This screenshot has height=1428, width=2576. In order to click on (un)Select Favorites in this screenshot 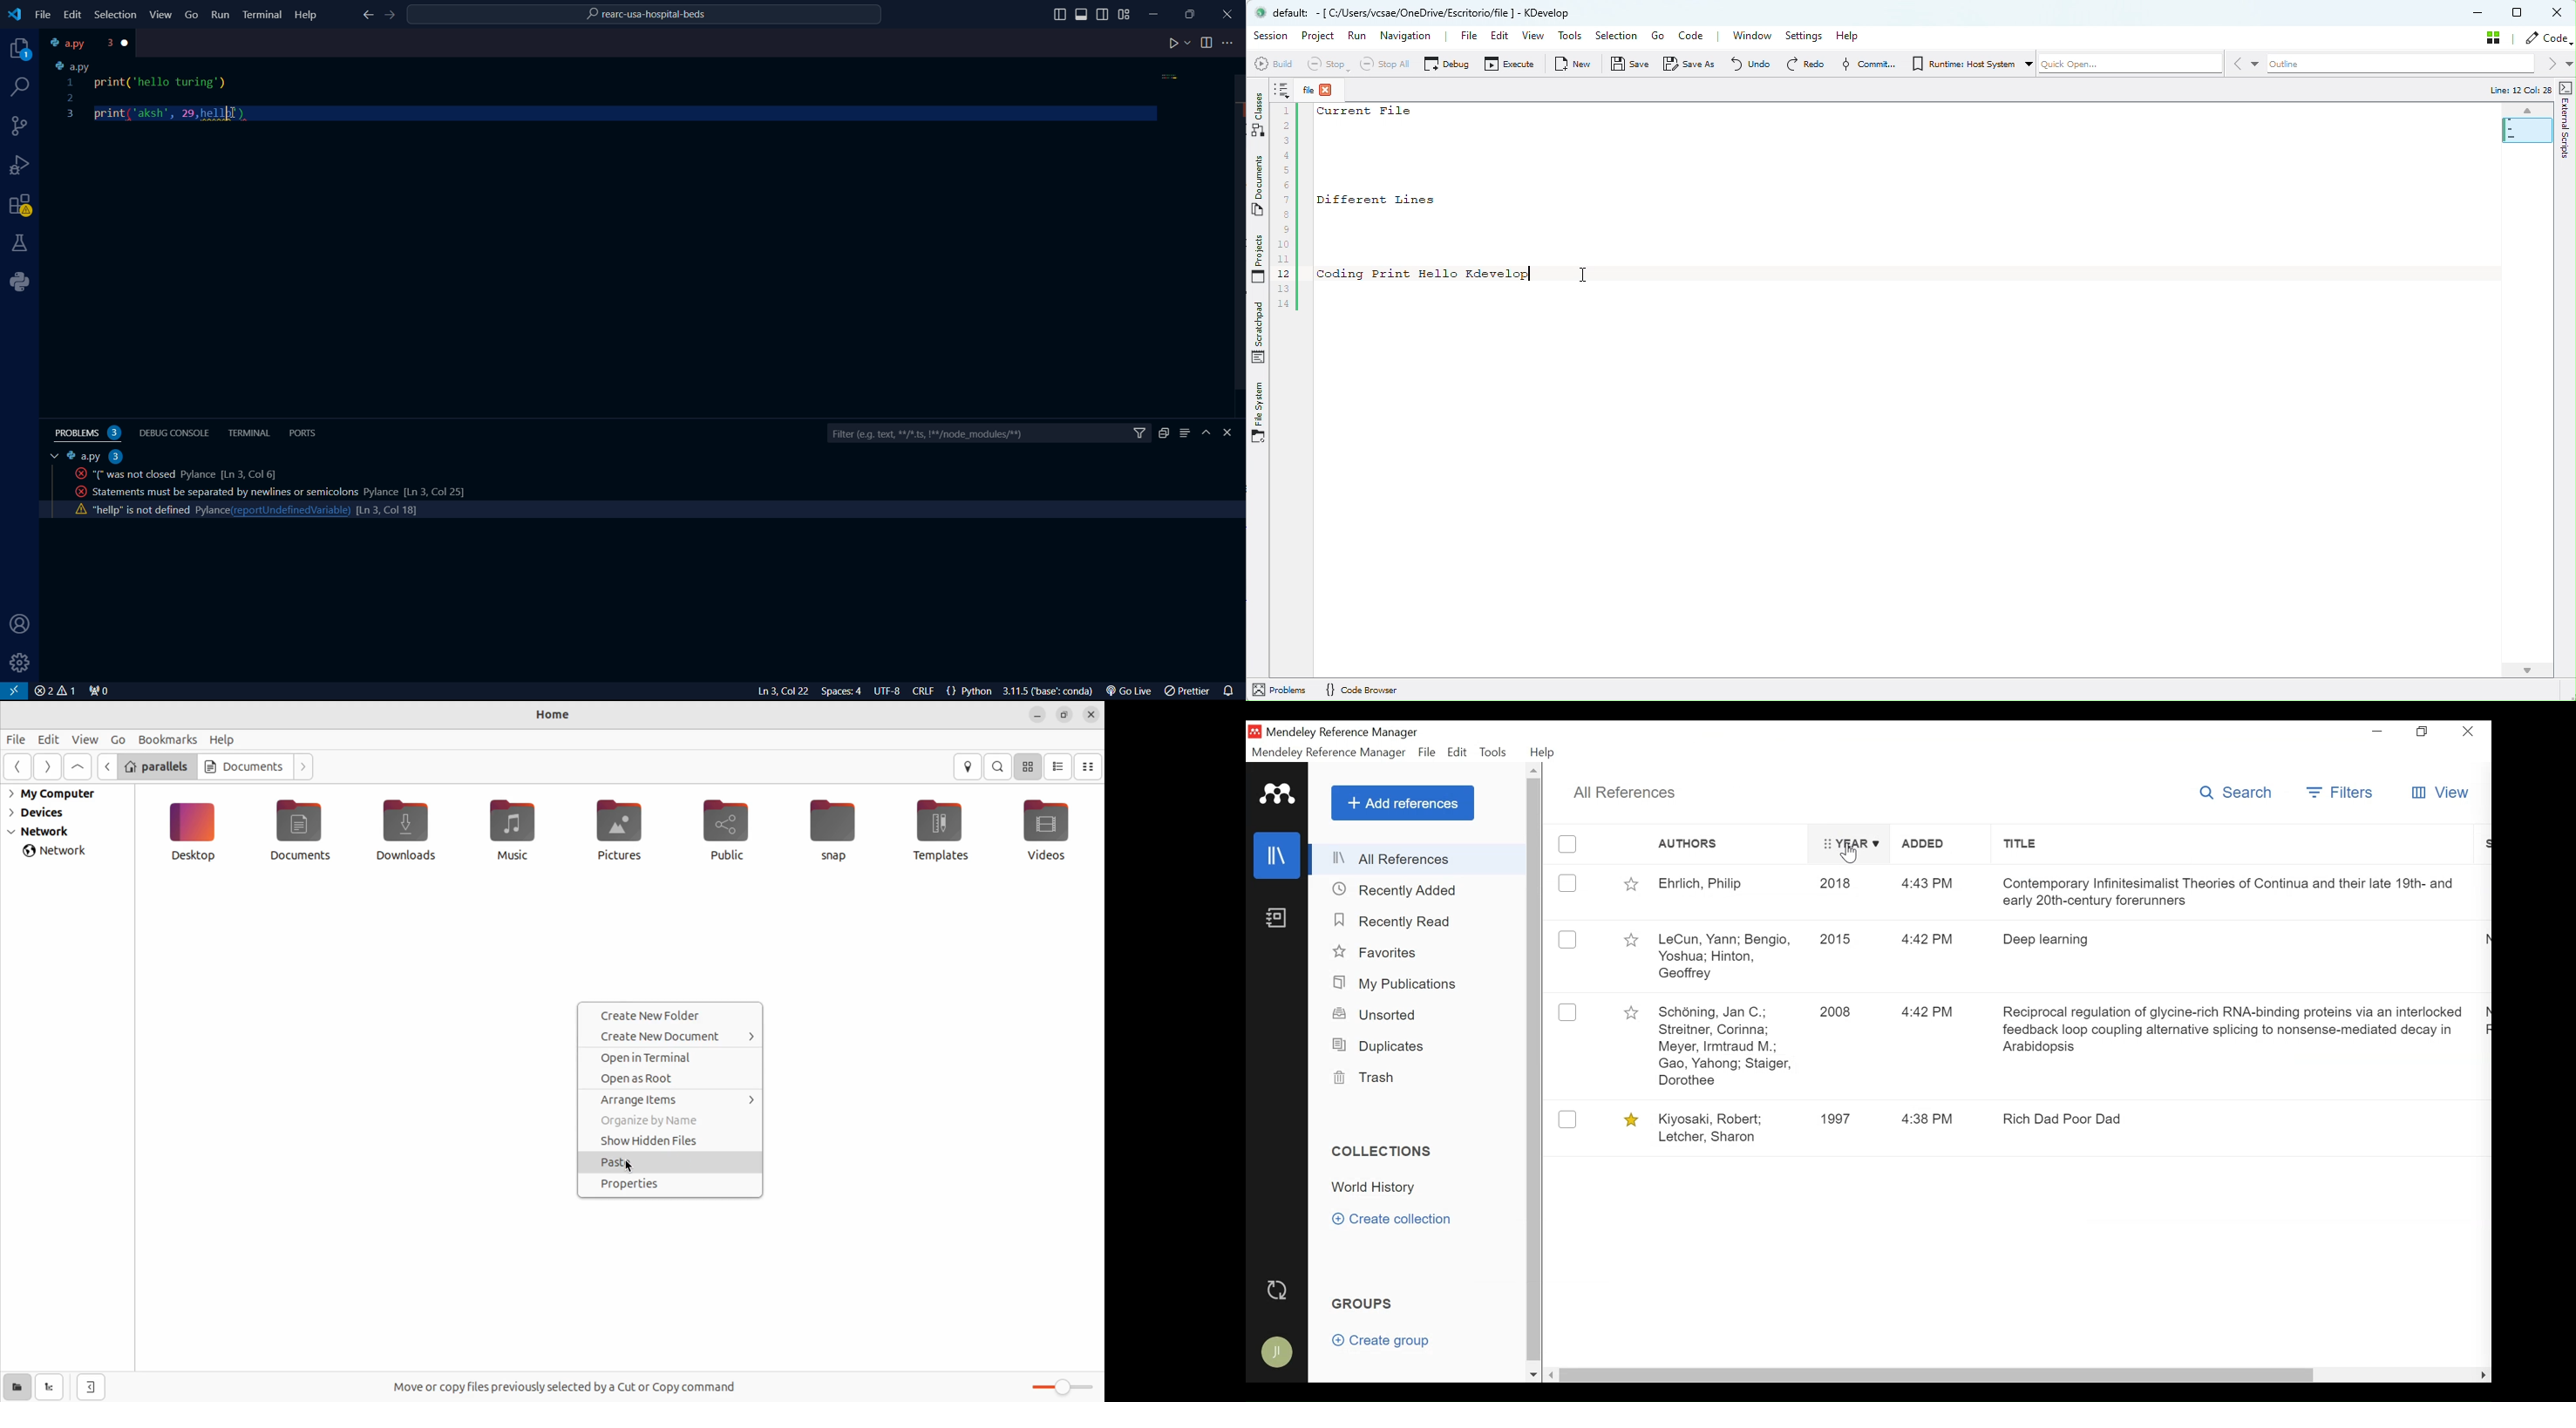, I will do `click(1631, 1011)`.